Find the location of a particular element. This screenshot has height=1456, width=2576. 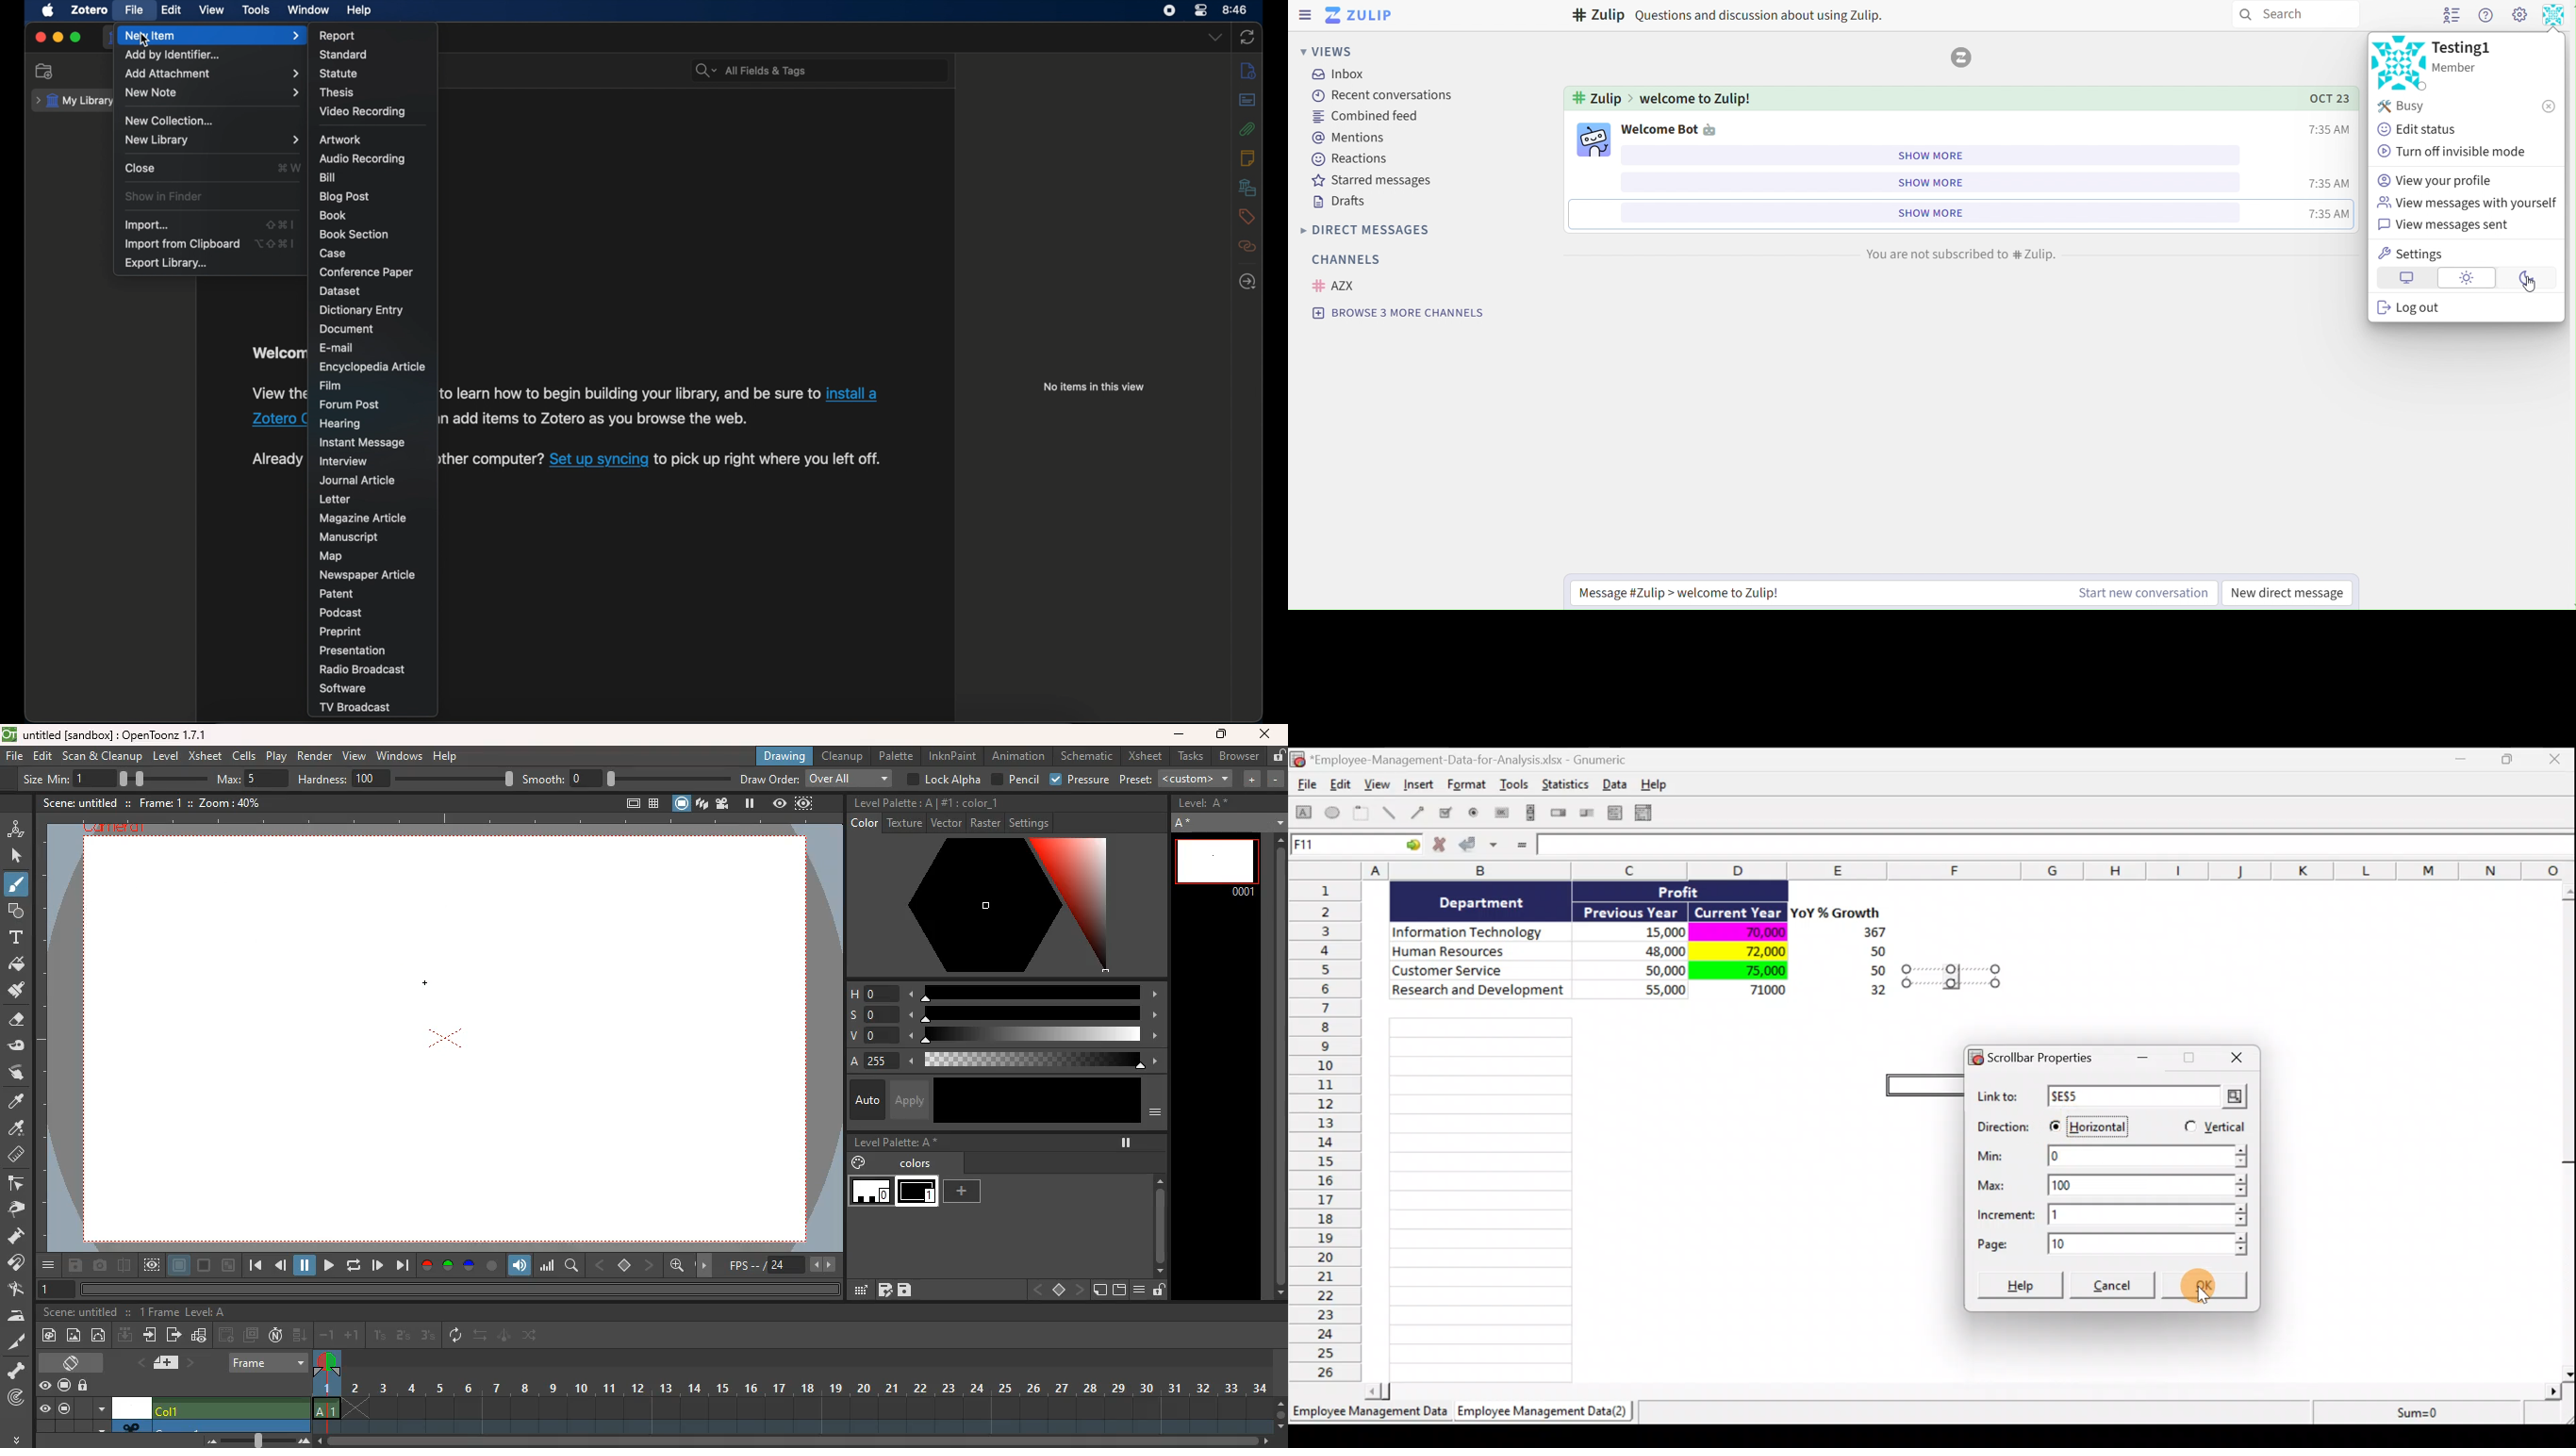

save is located at coordinates (74, 1267).